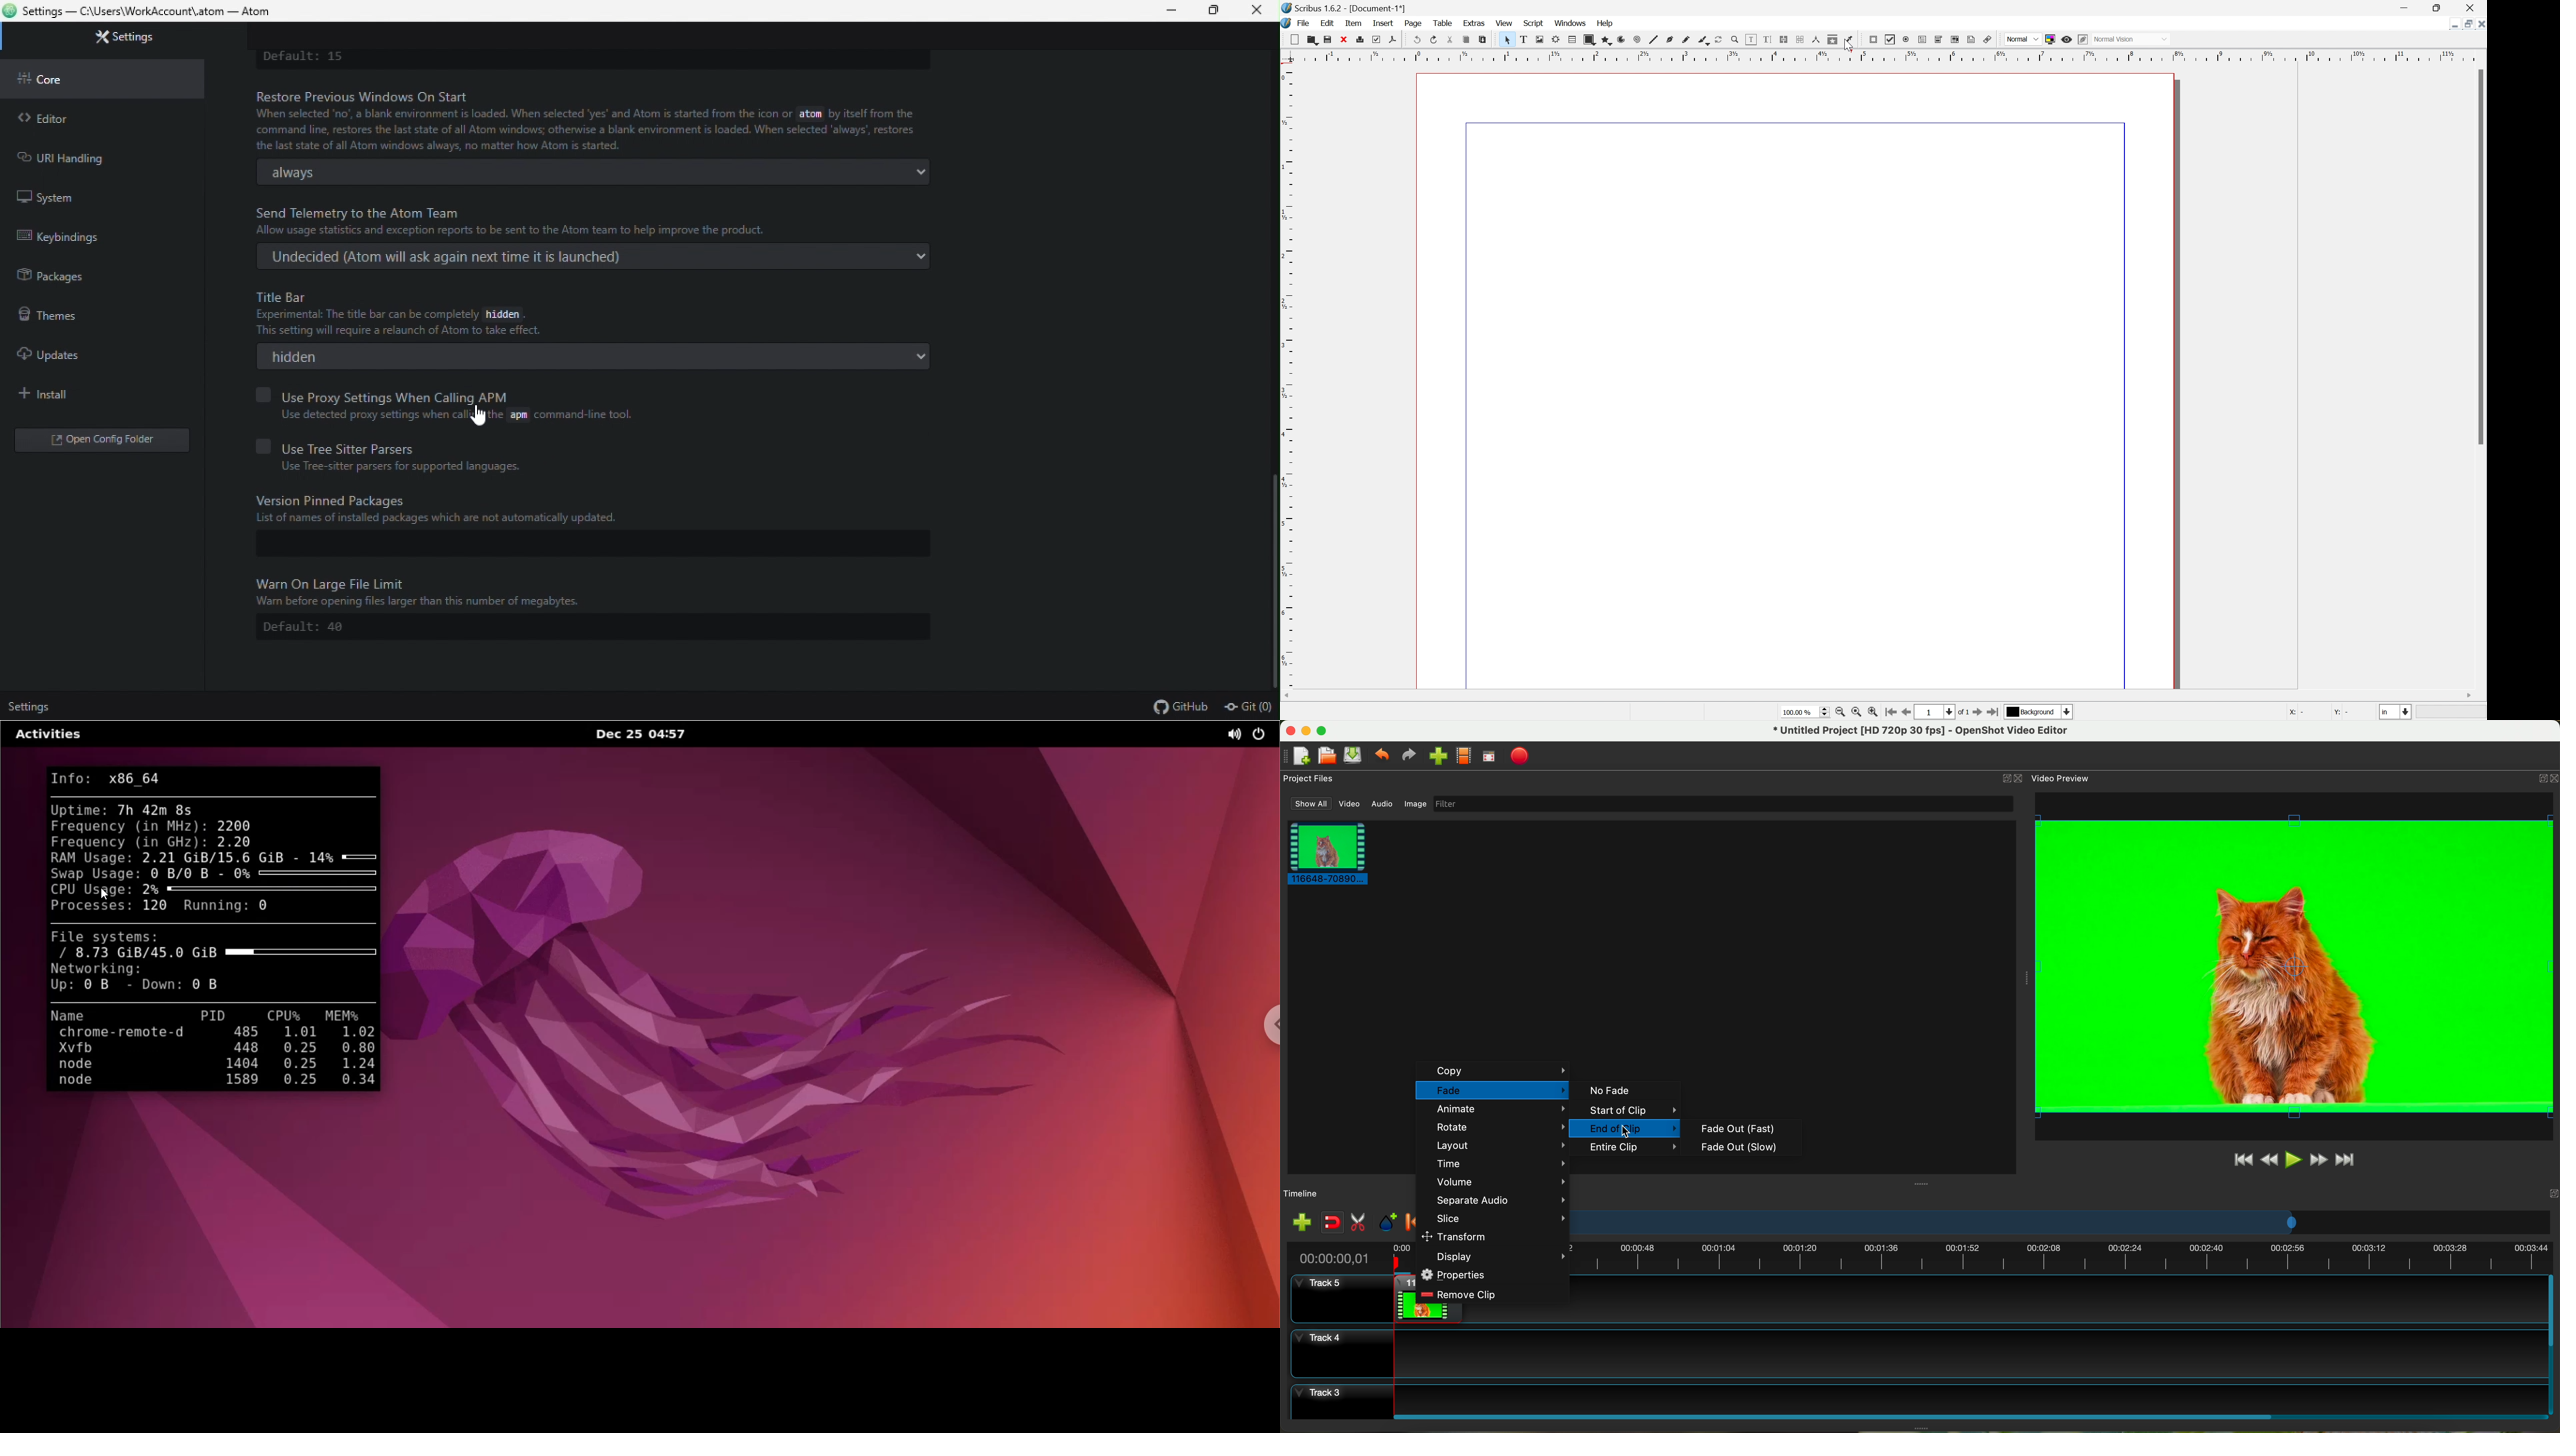 The image size is (2576, 1456). What do you see at coordinates (1786, 40) in the screenshot?
I see `Link text frames` at bounding box center [1786, 40].